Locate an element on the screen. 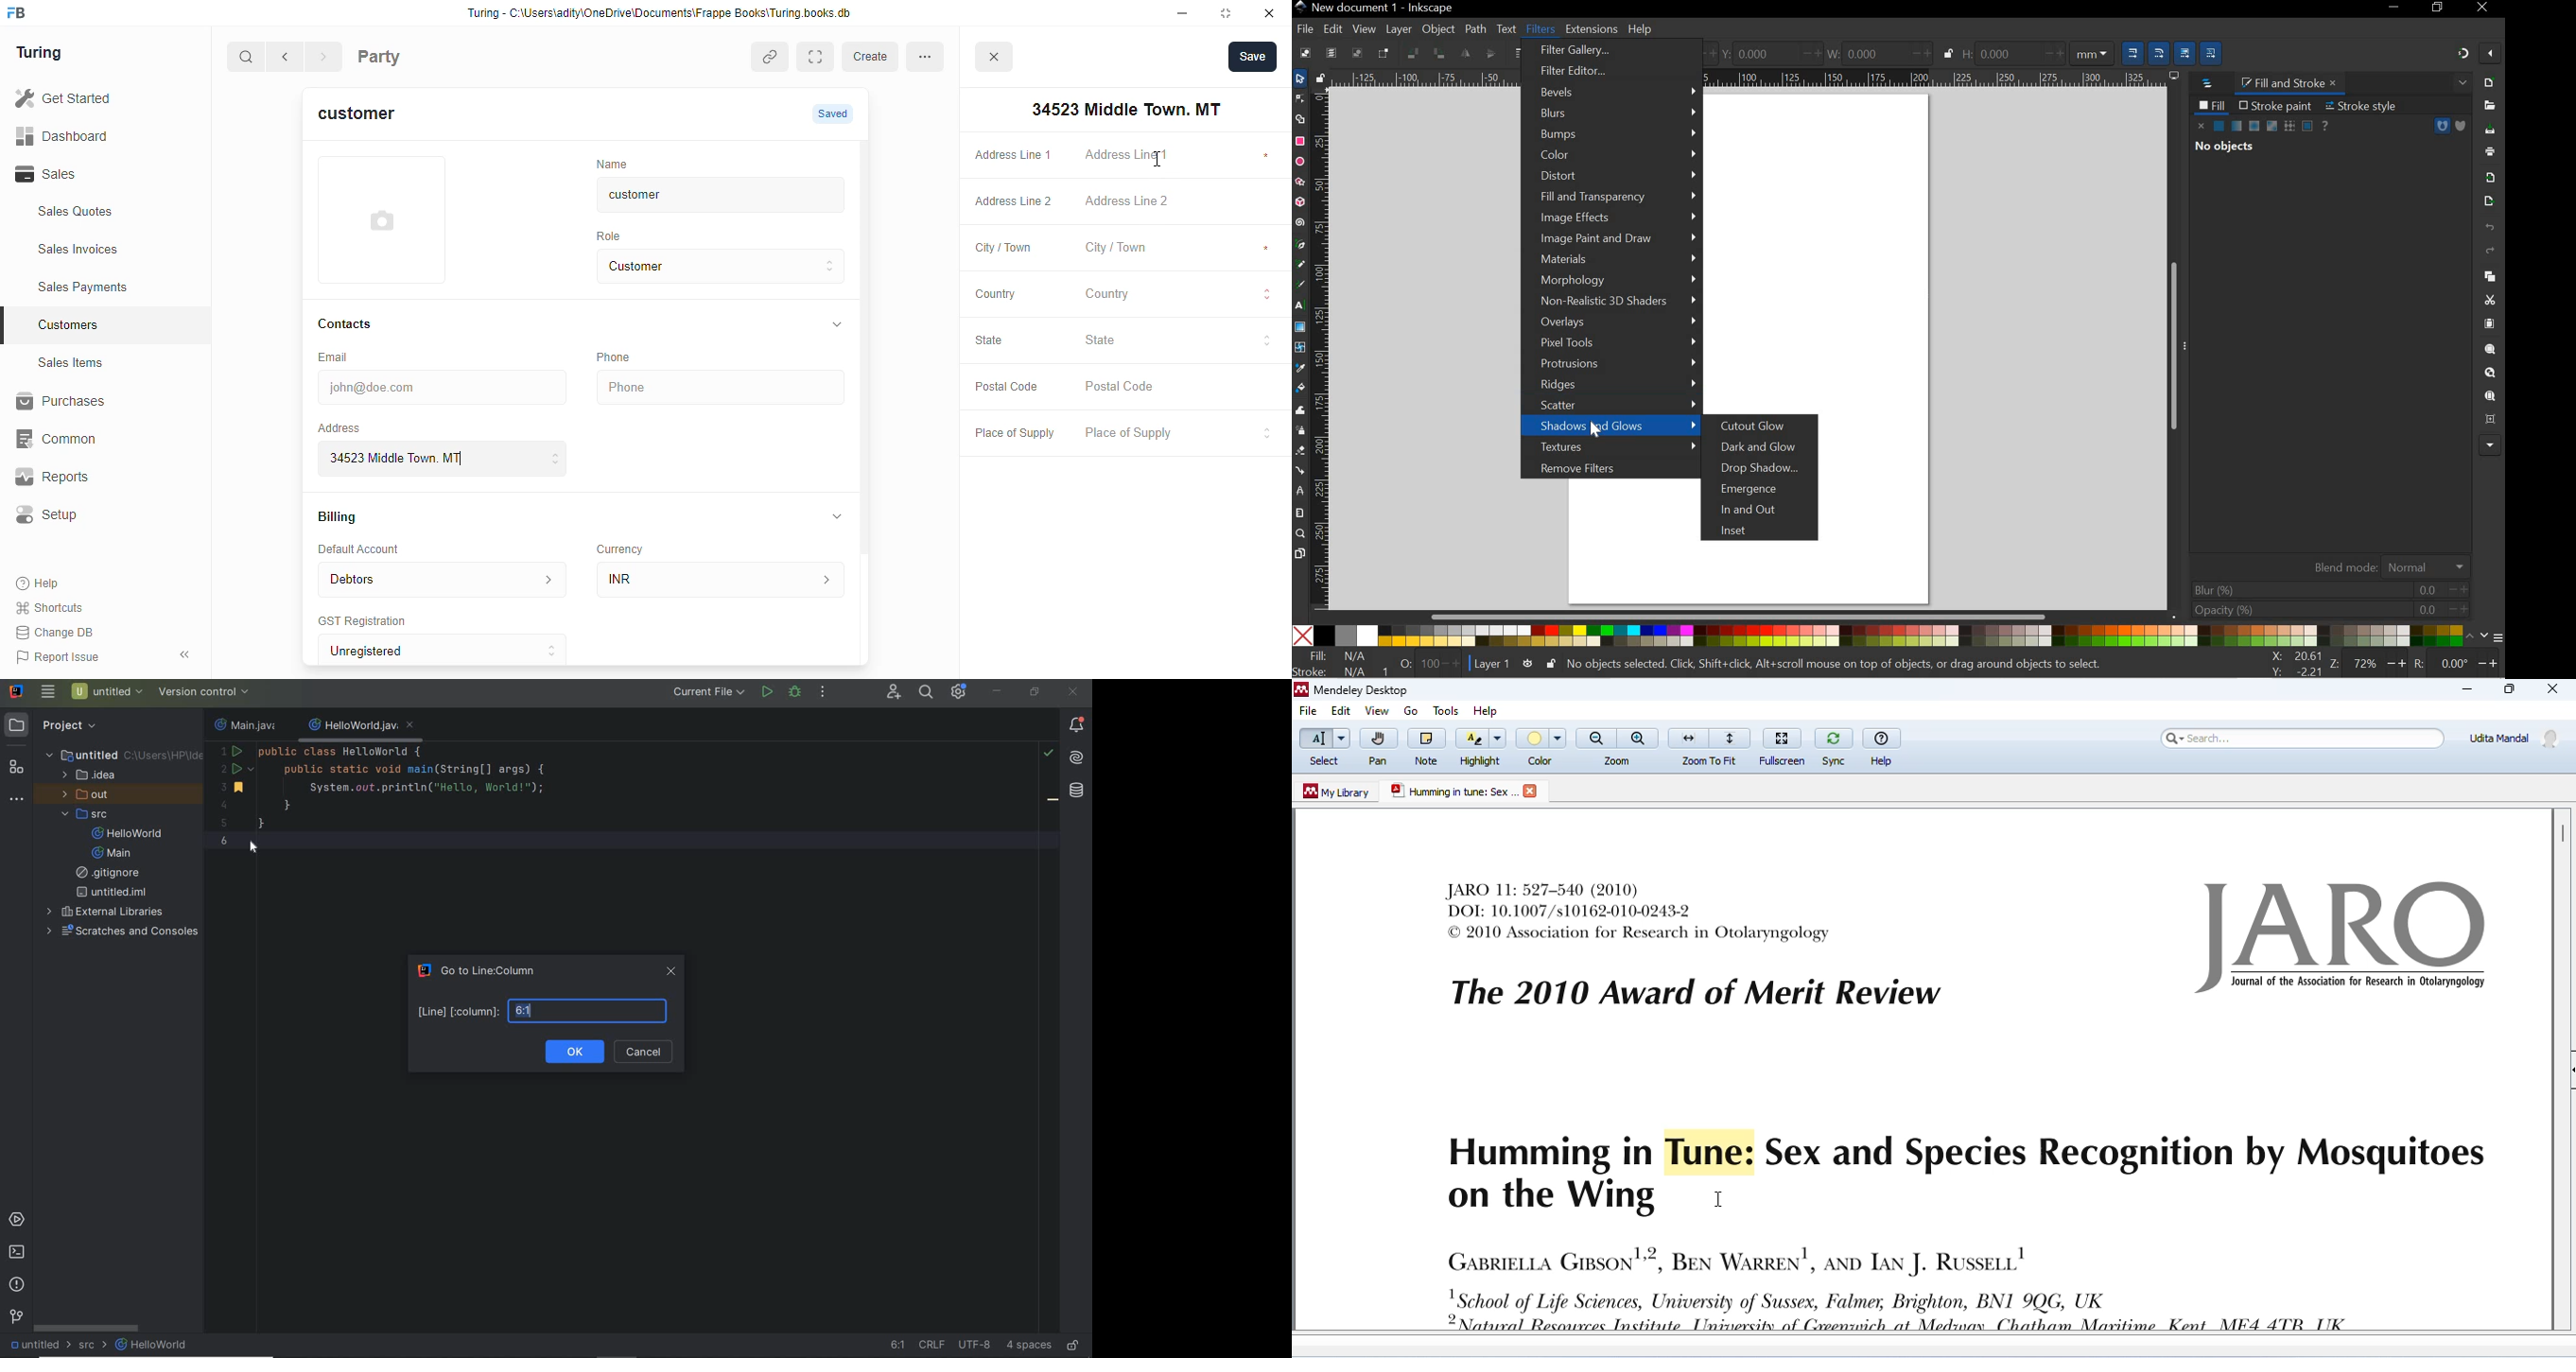 This screenshot has height=1372, width=2576. SOLID FILL is located at coordinates (2460, 126).